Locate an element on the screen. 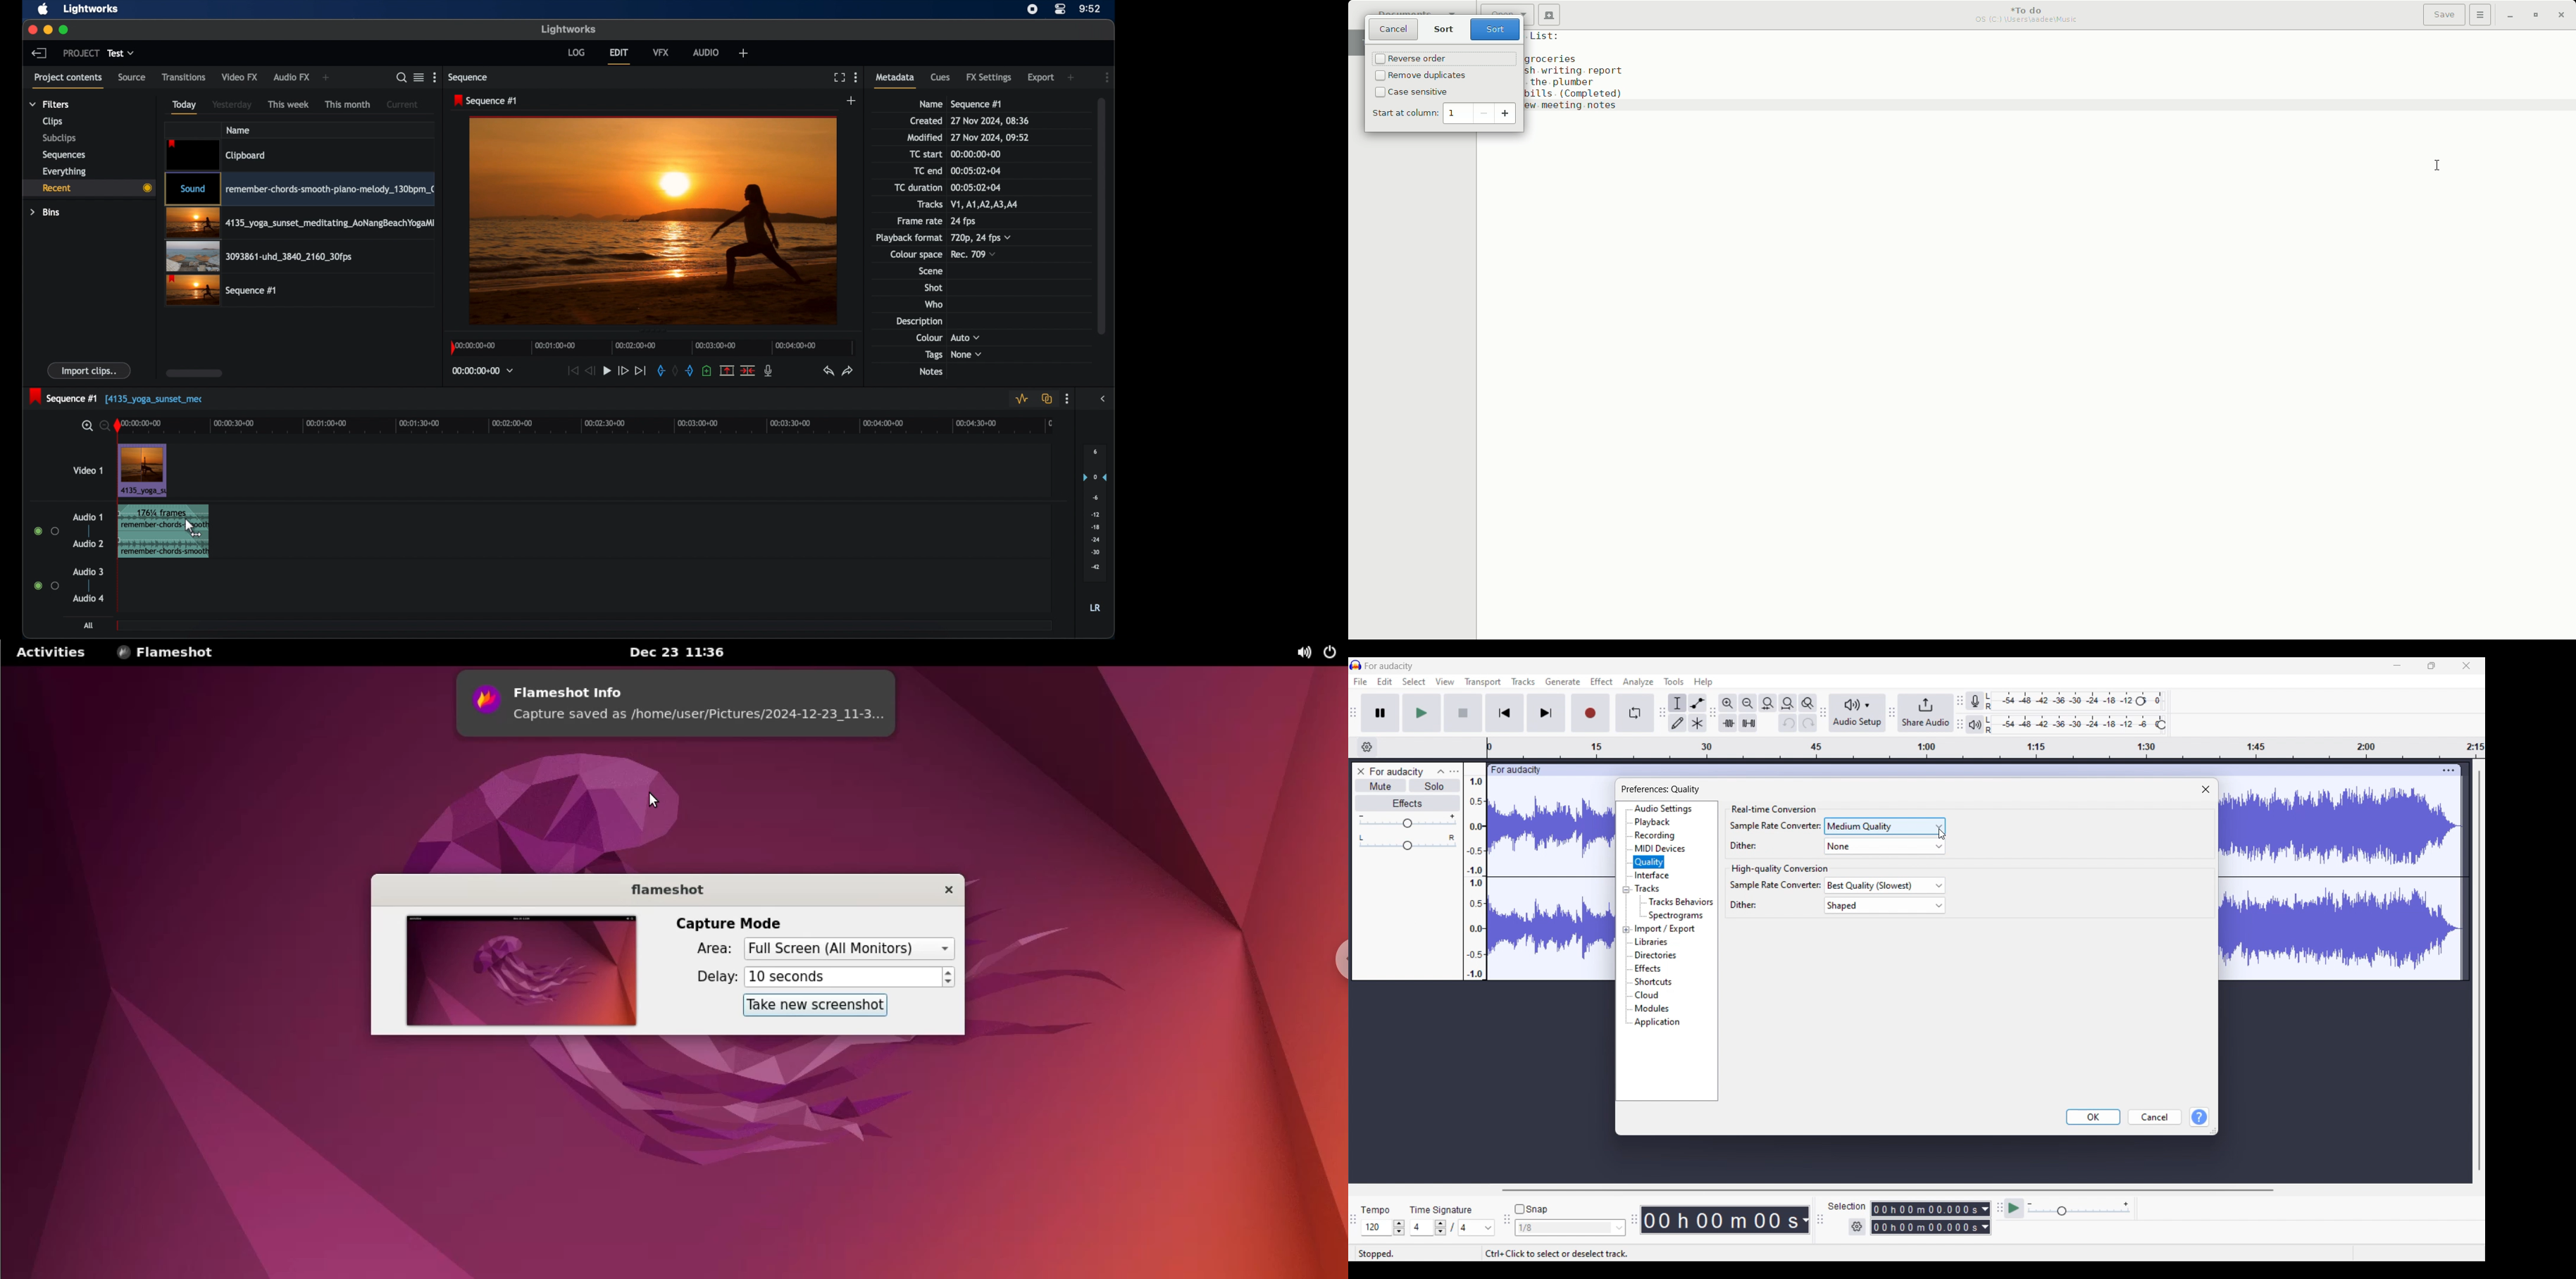  toggle auto track sync is located at coordinates (1048, 399).